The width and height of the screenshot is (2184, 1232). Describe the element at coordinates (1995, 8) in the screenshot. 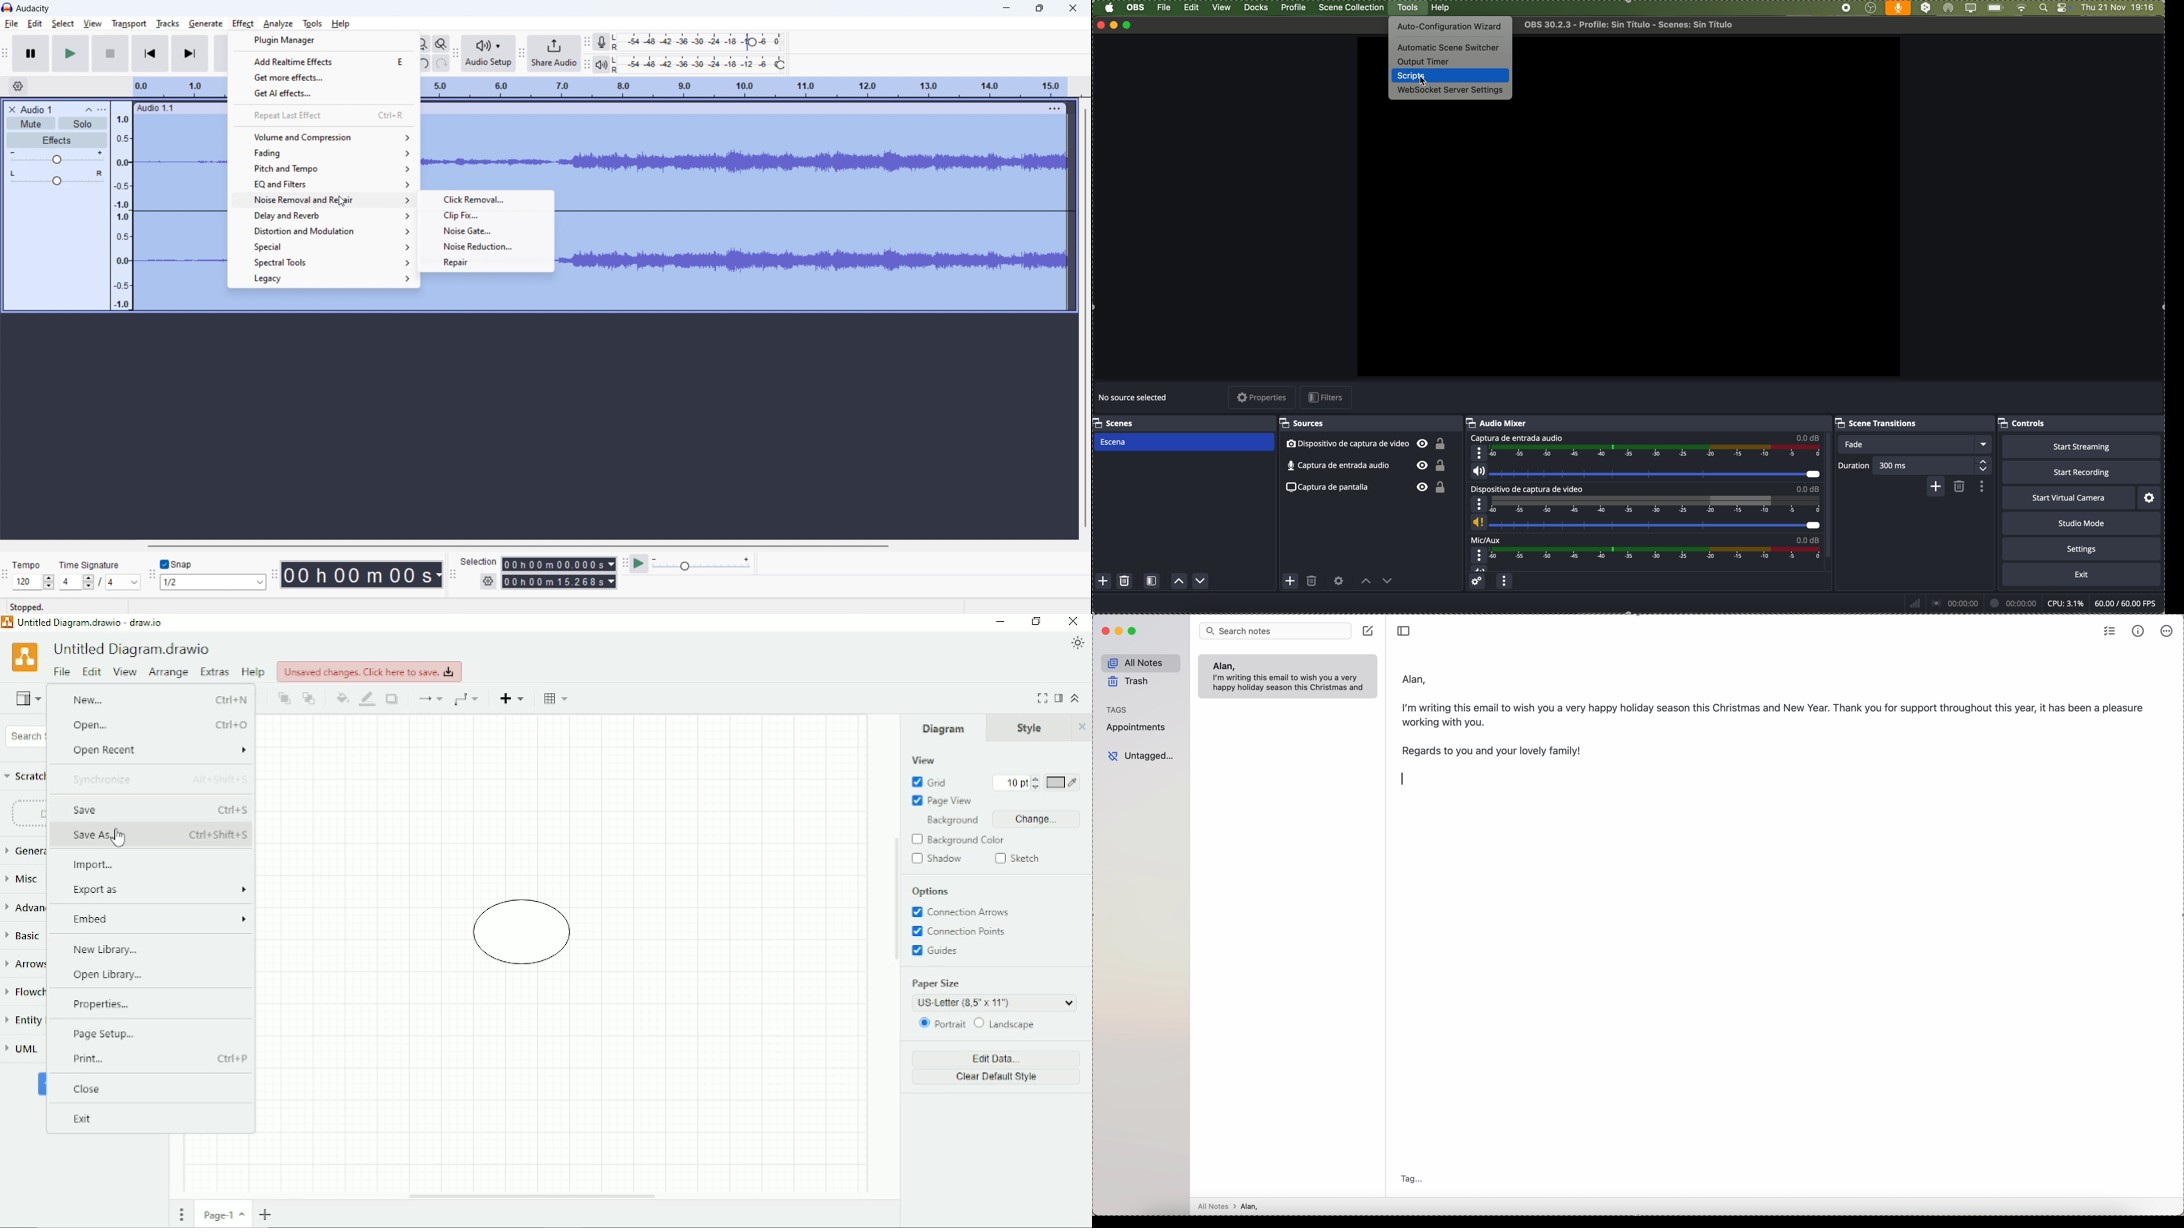

I see `battery` at that location.